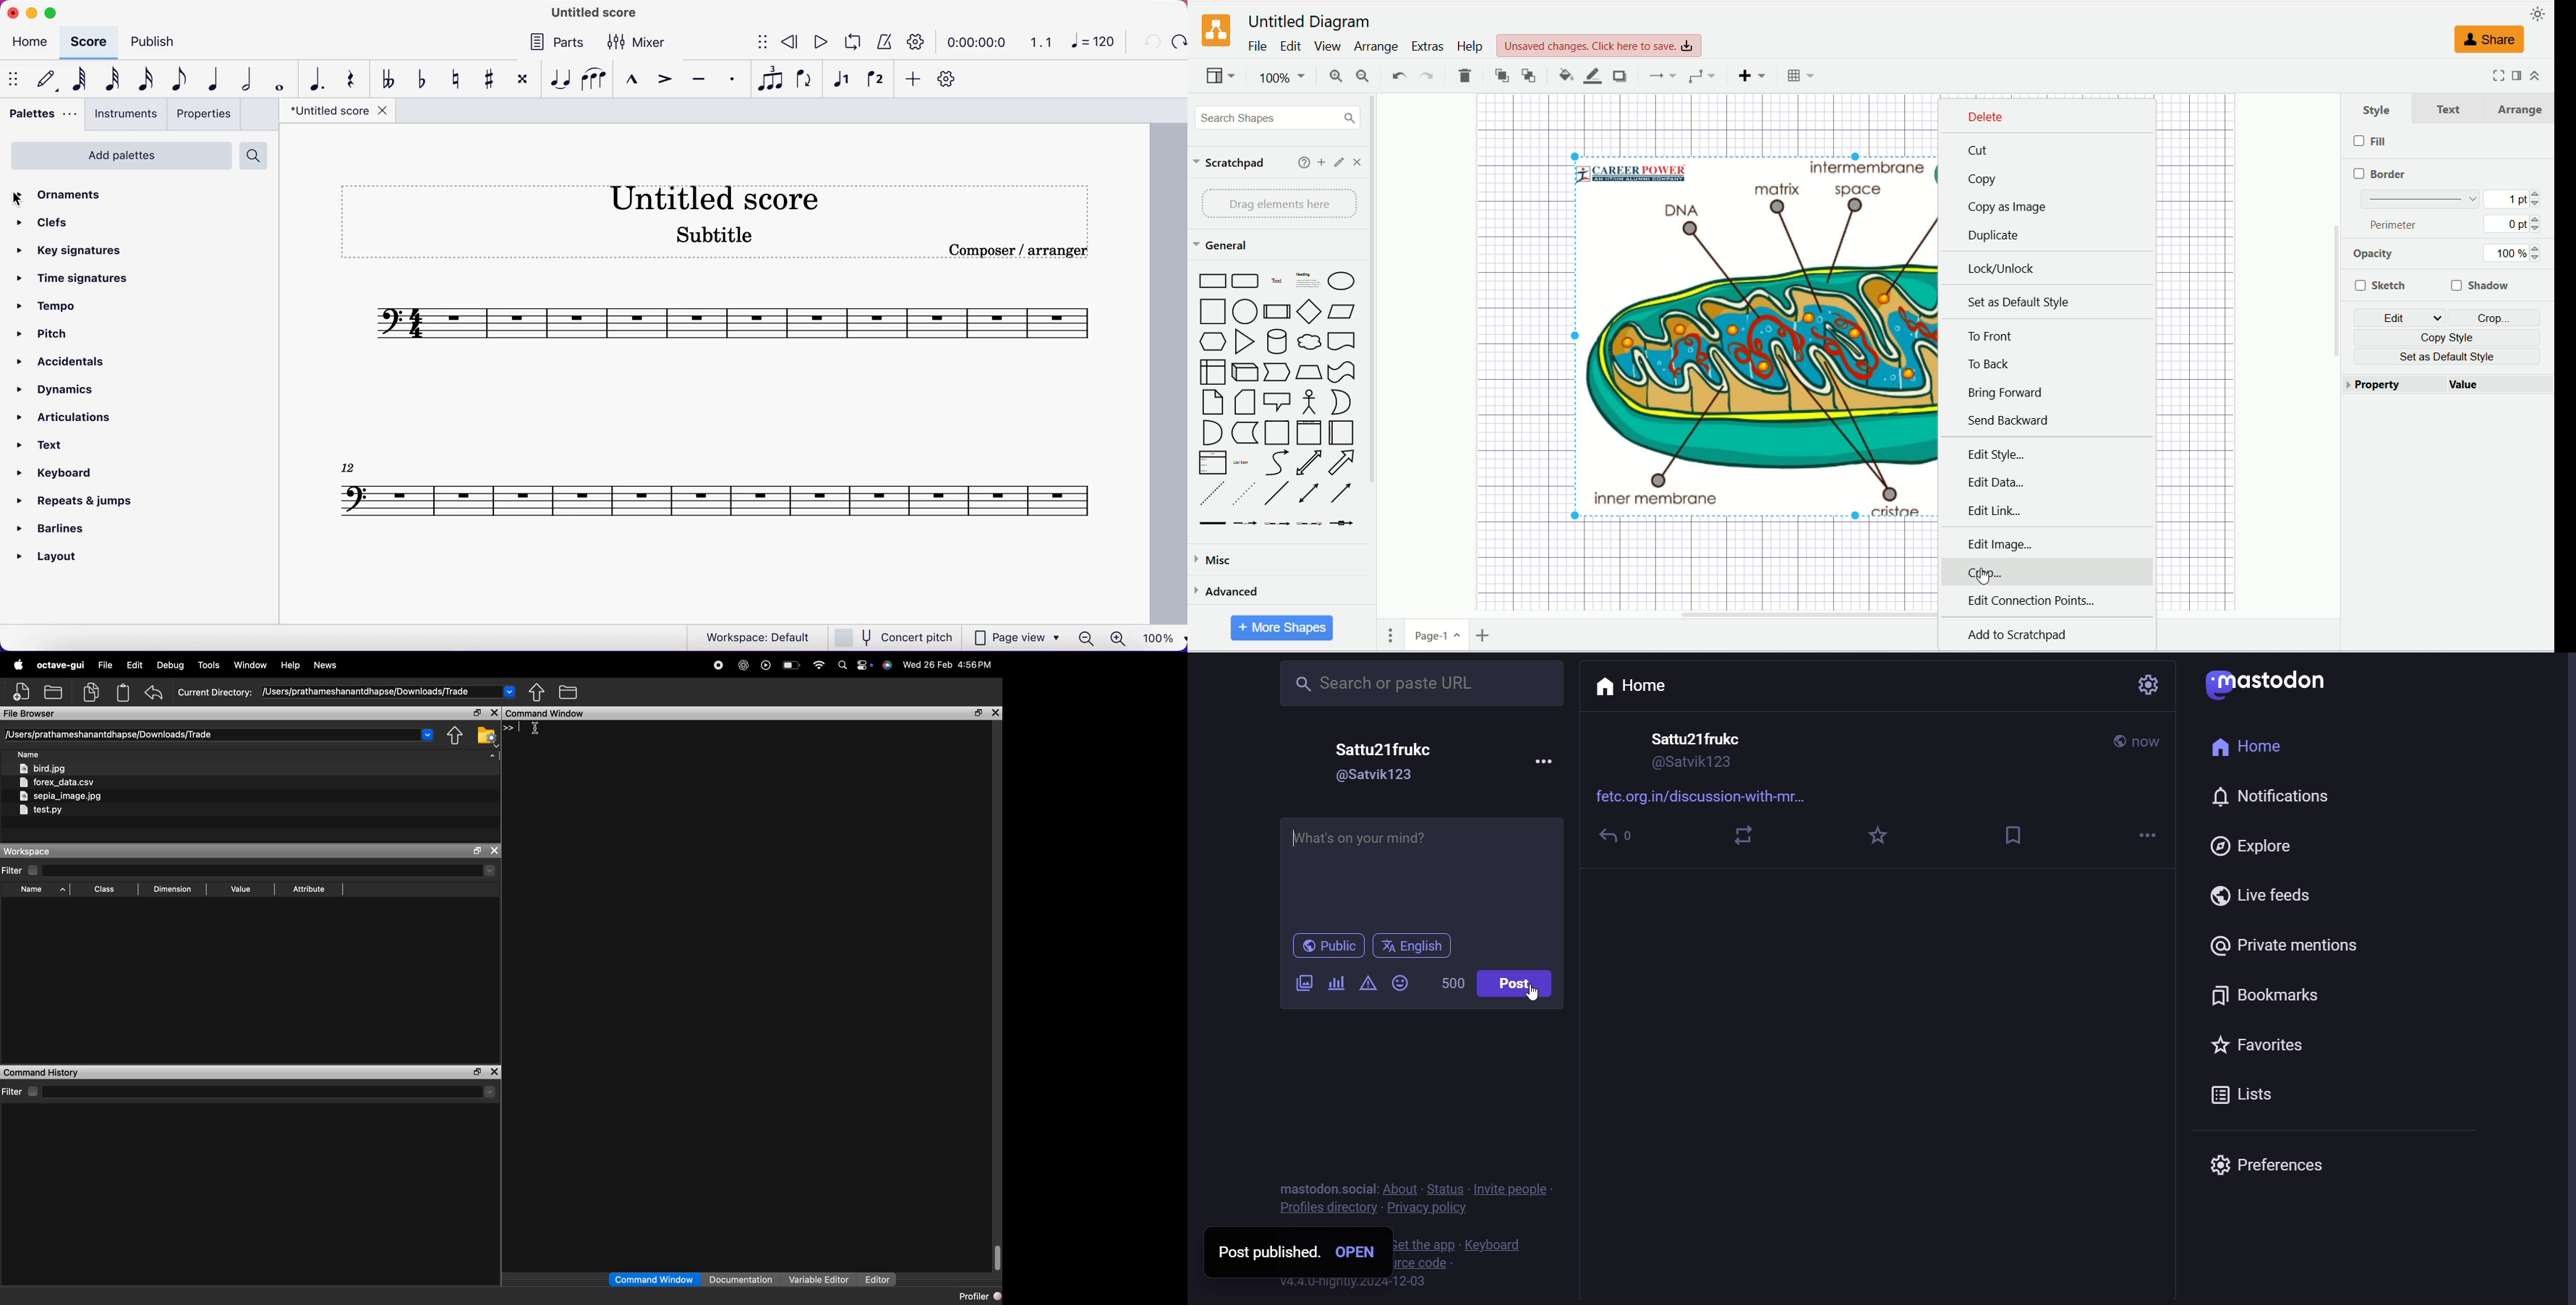  I want to click on tempo, so click(55, 307).